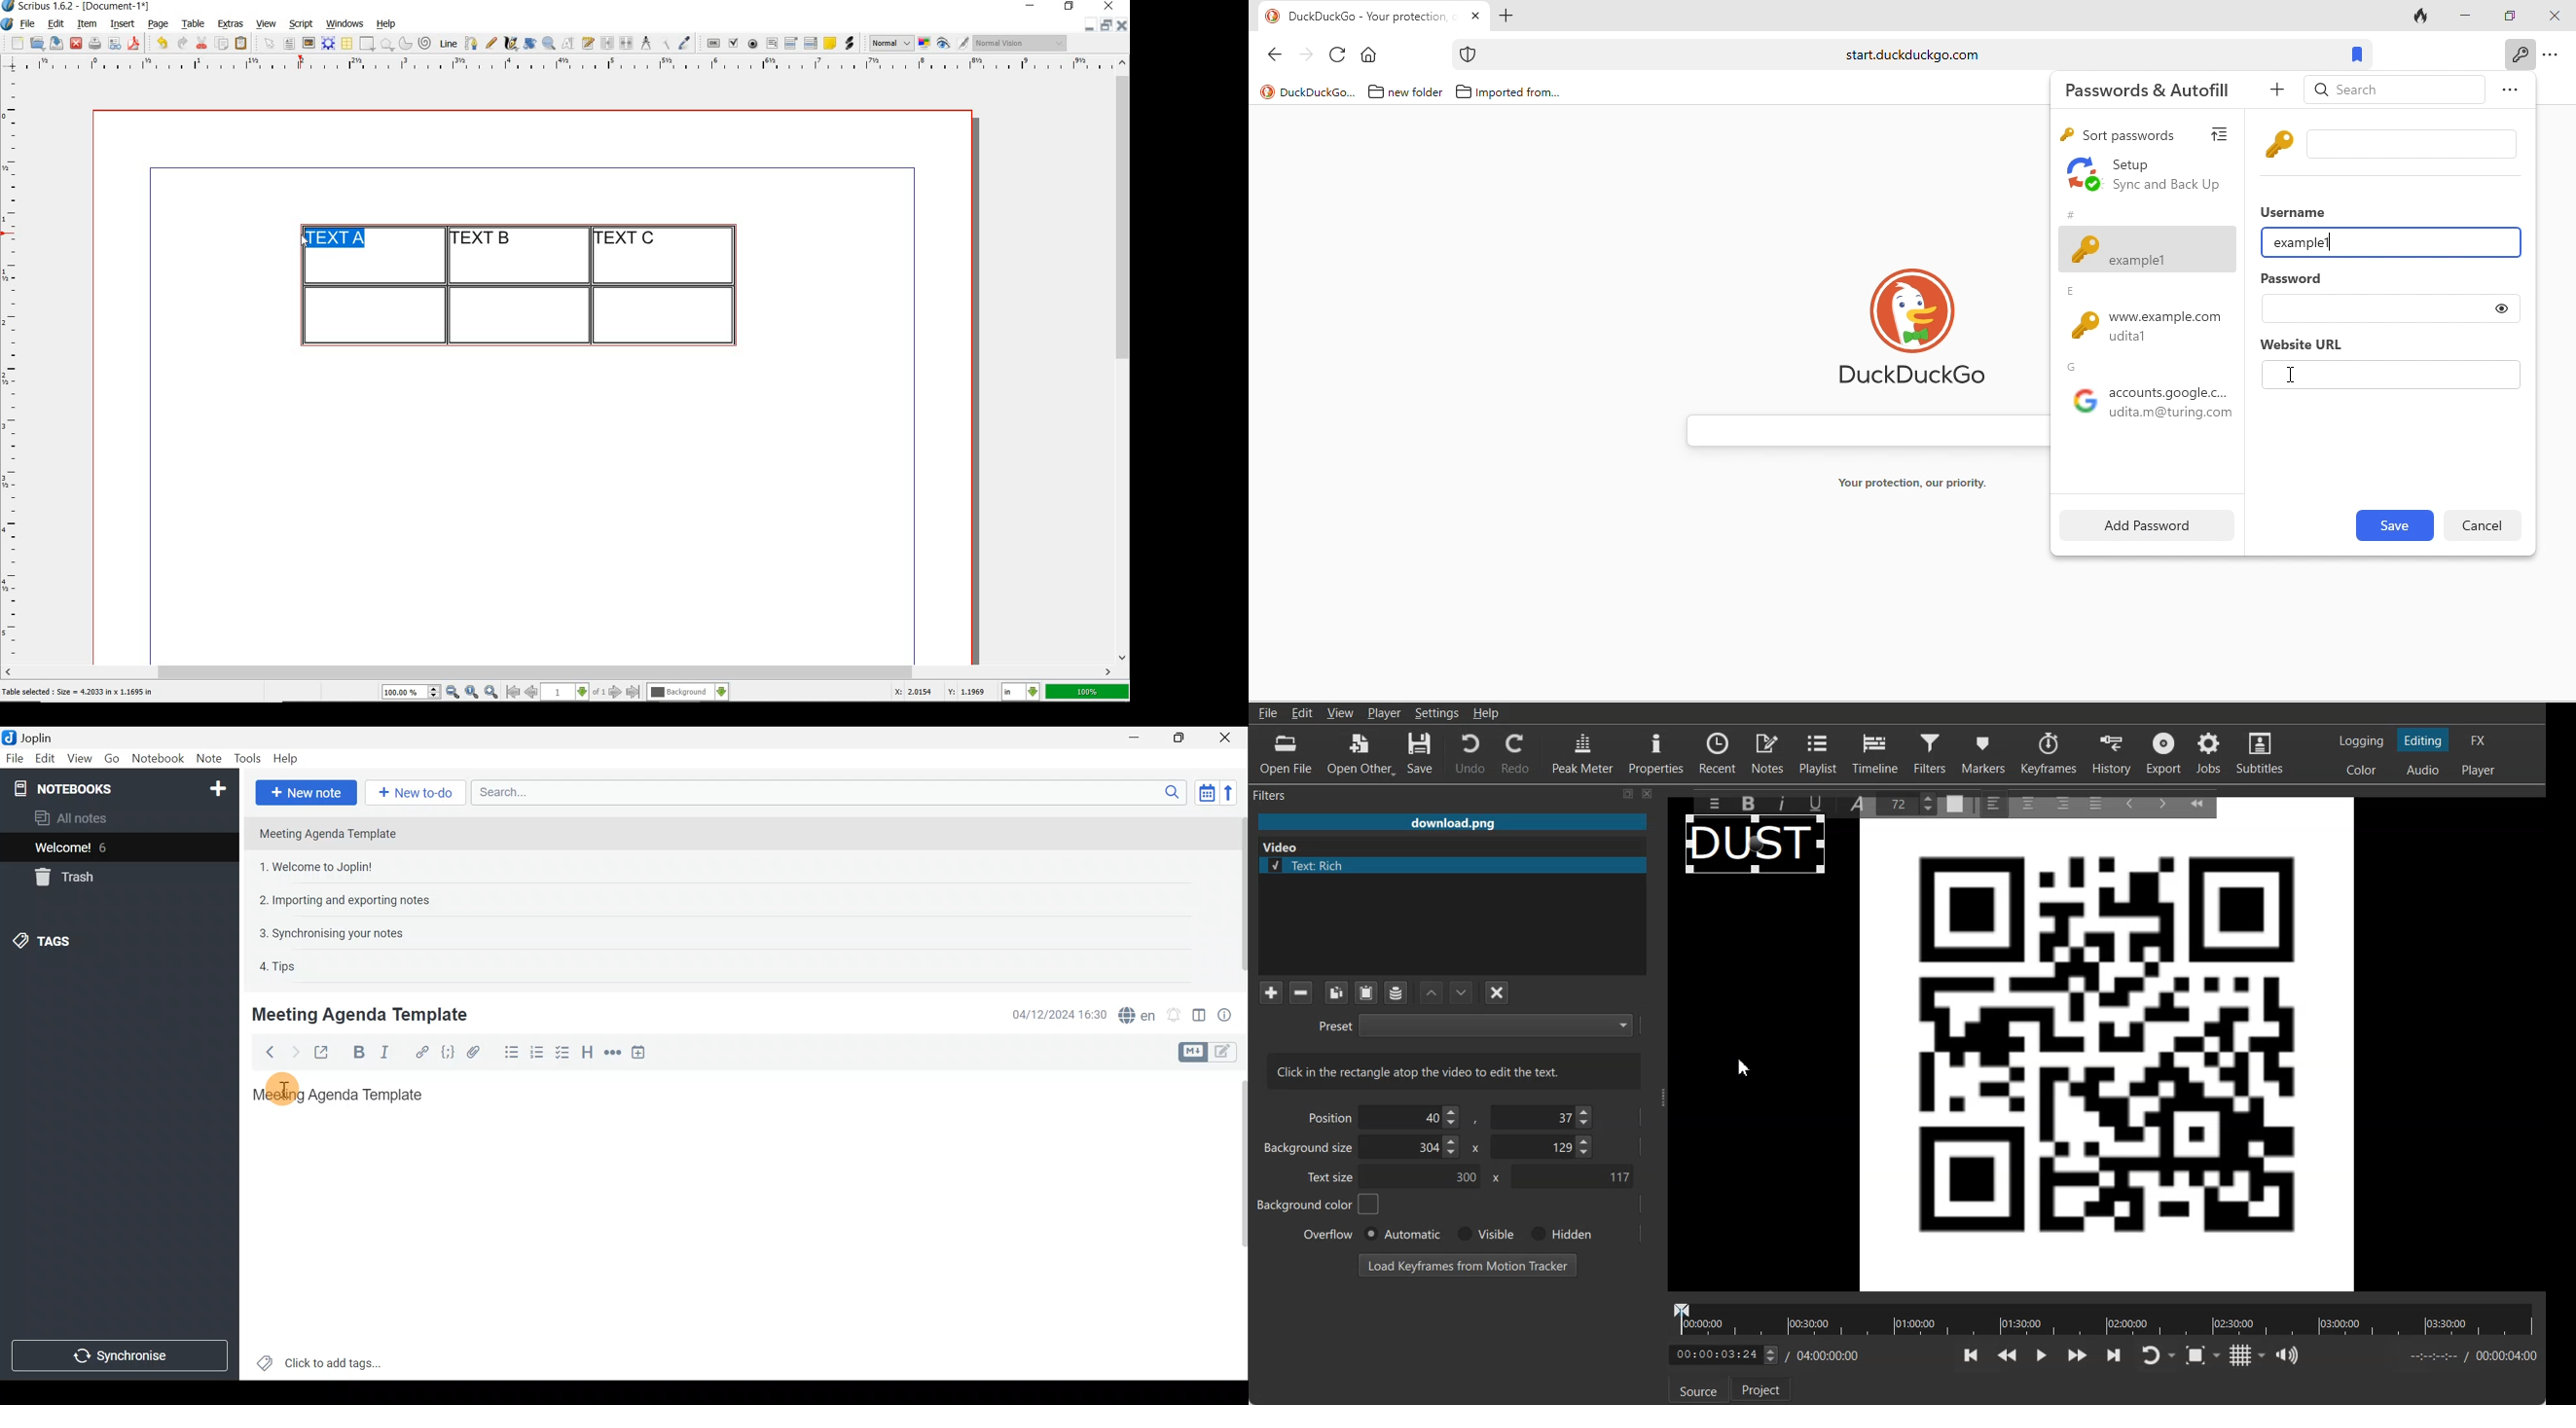 The width and height of the screenshot is (2576, 1428). What do you see at coordinates (244, 756) in the screenshot?
I see `Tools` at bounding box center [244, 756].